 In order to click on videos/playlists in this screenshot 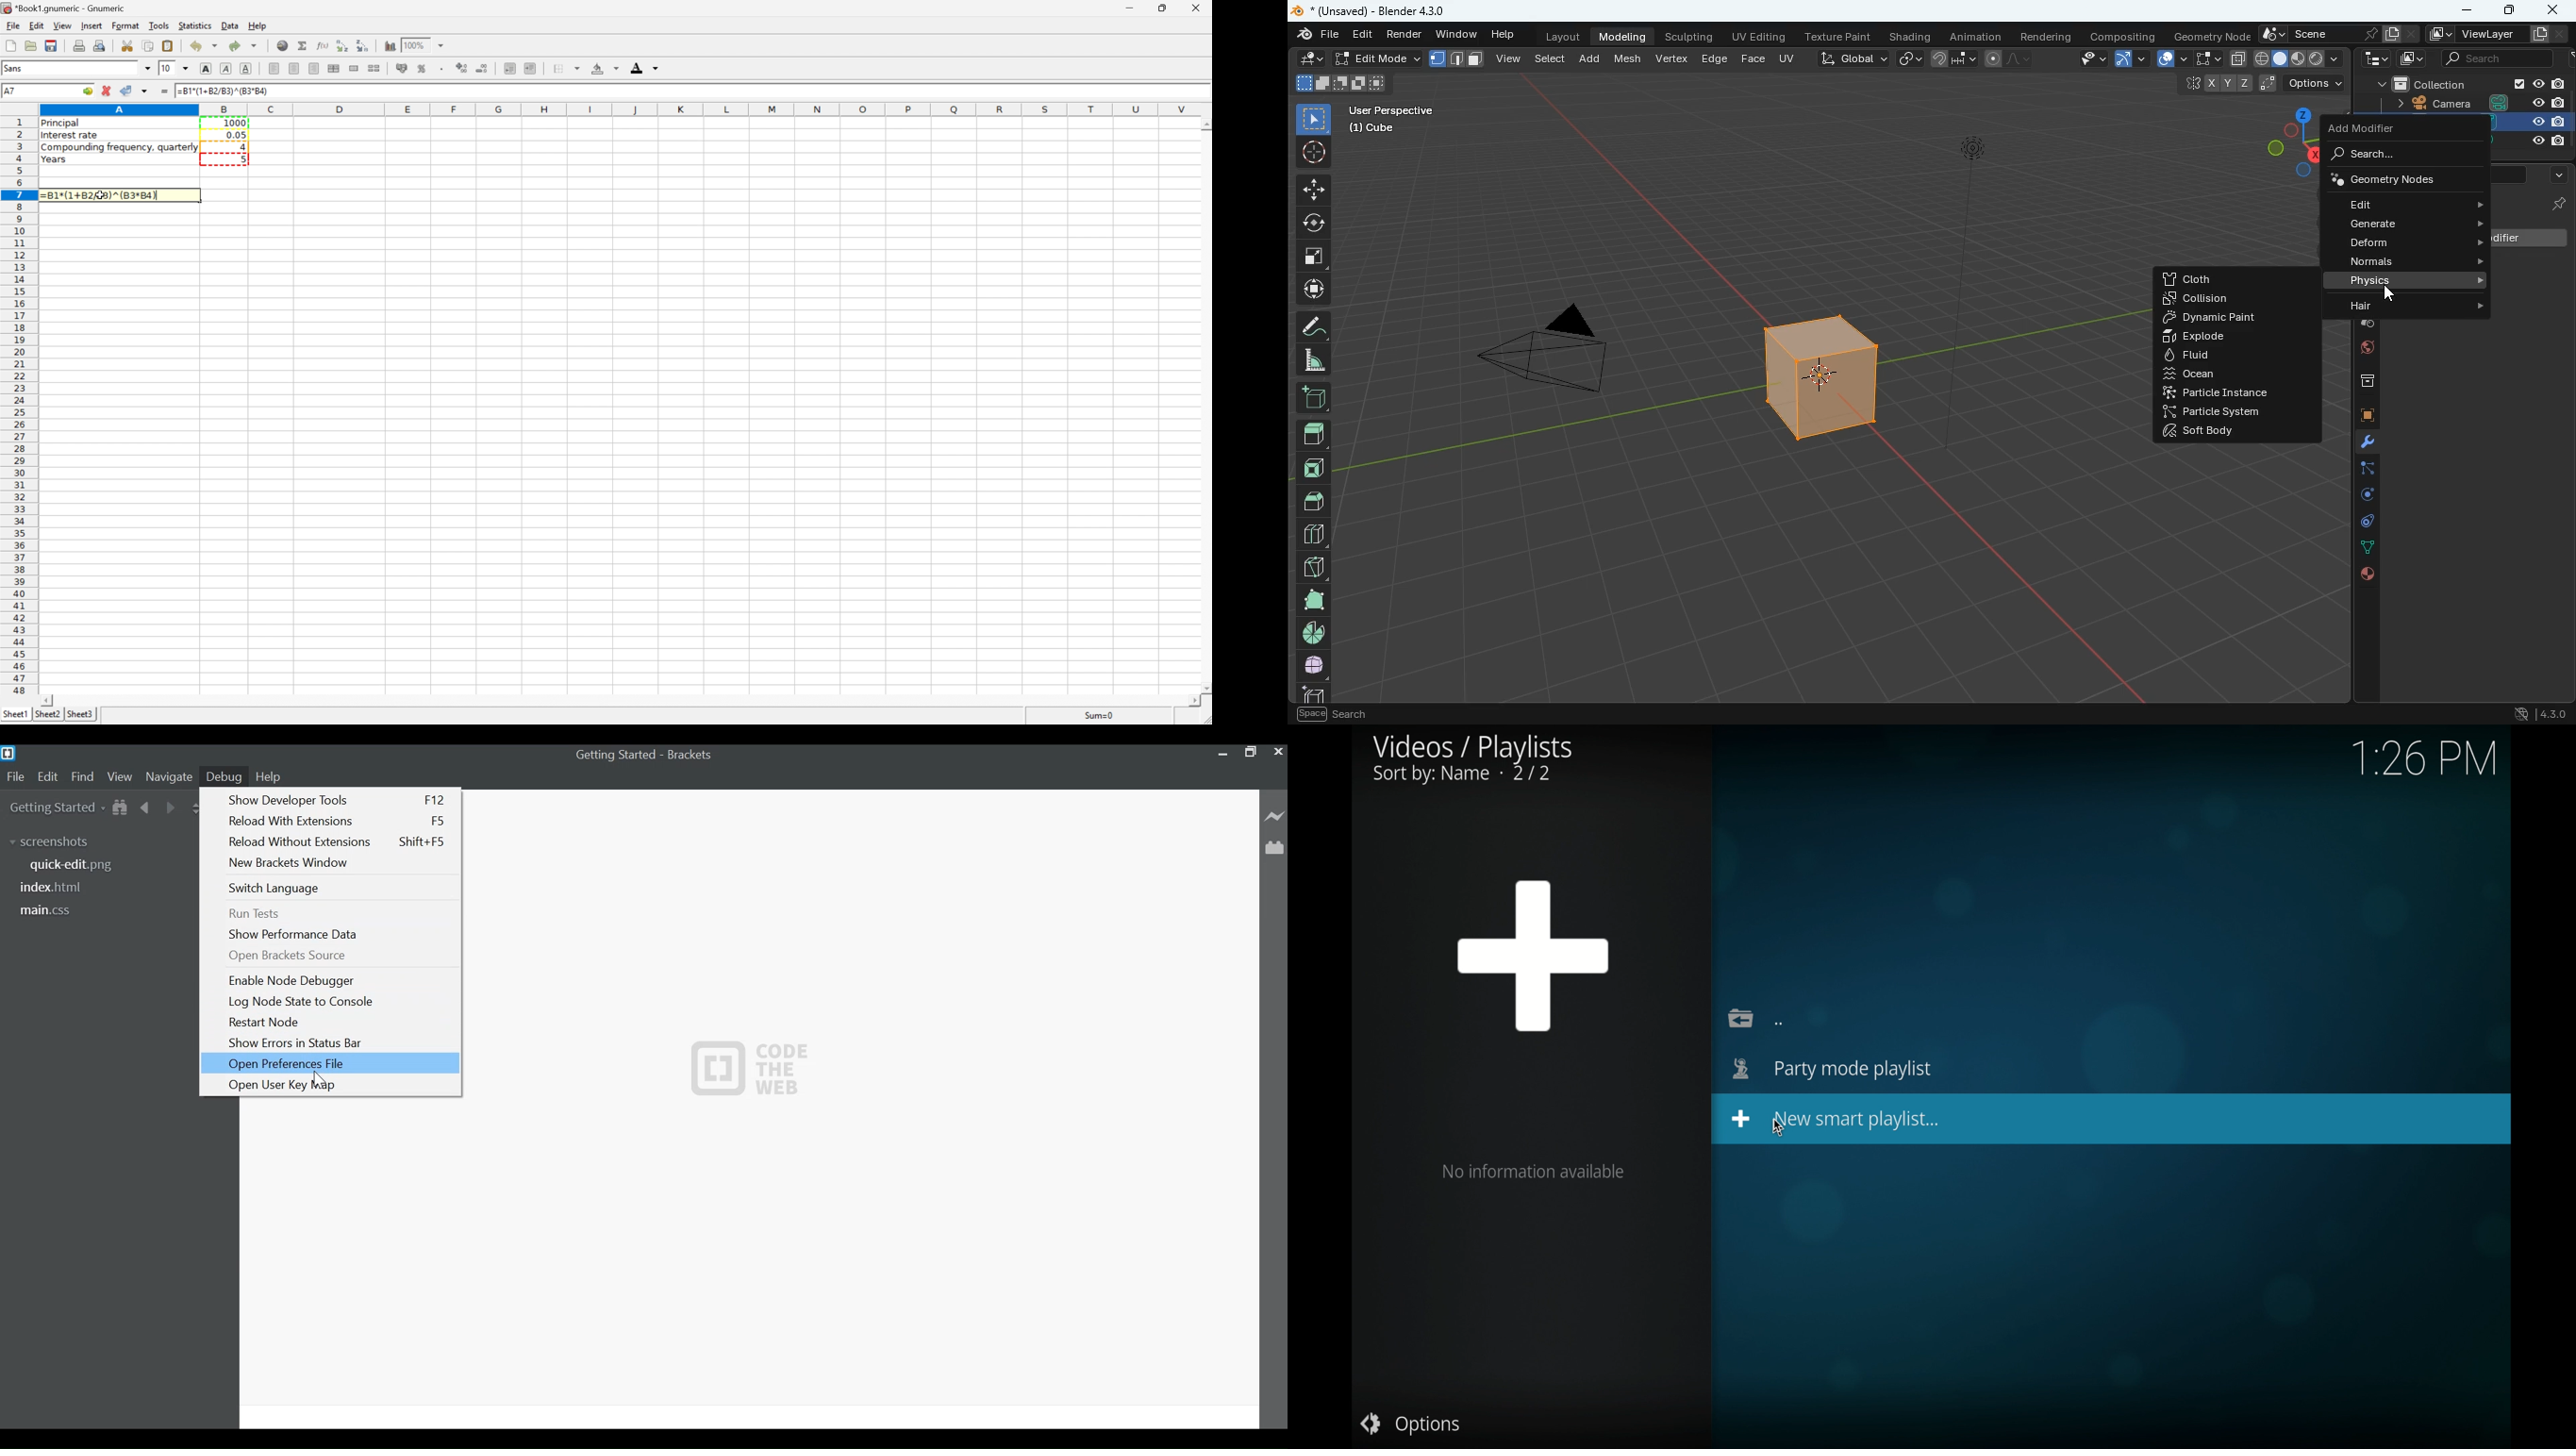, I will do `click(1472, 759)`.